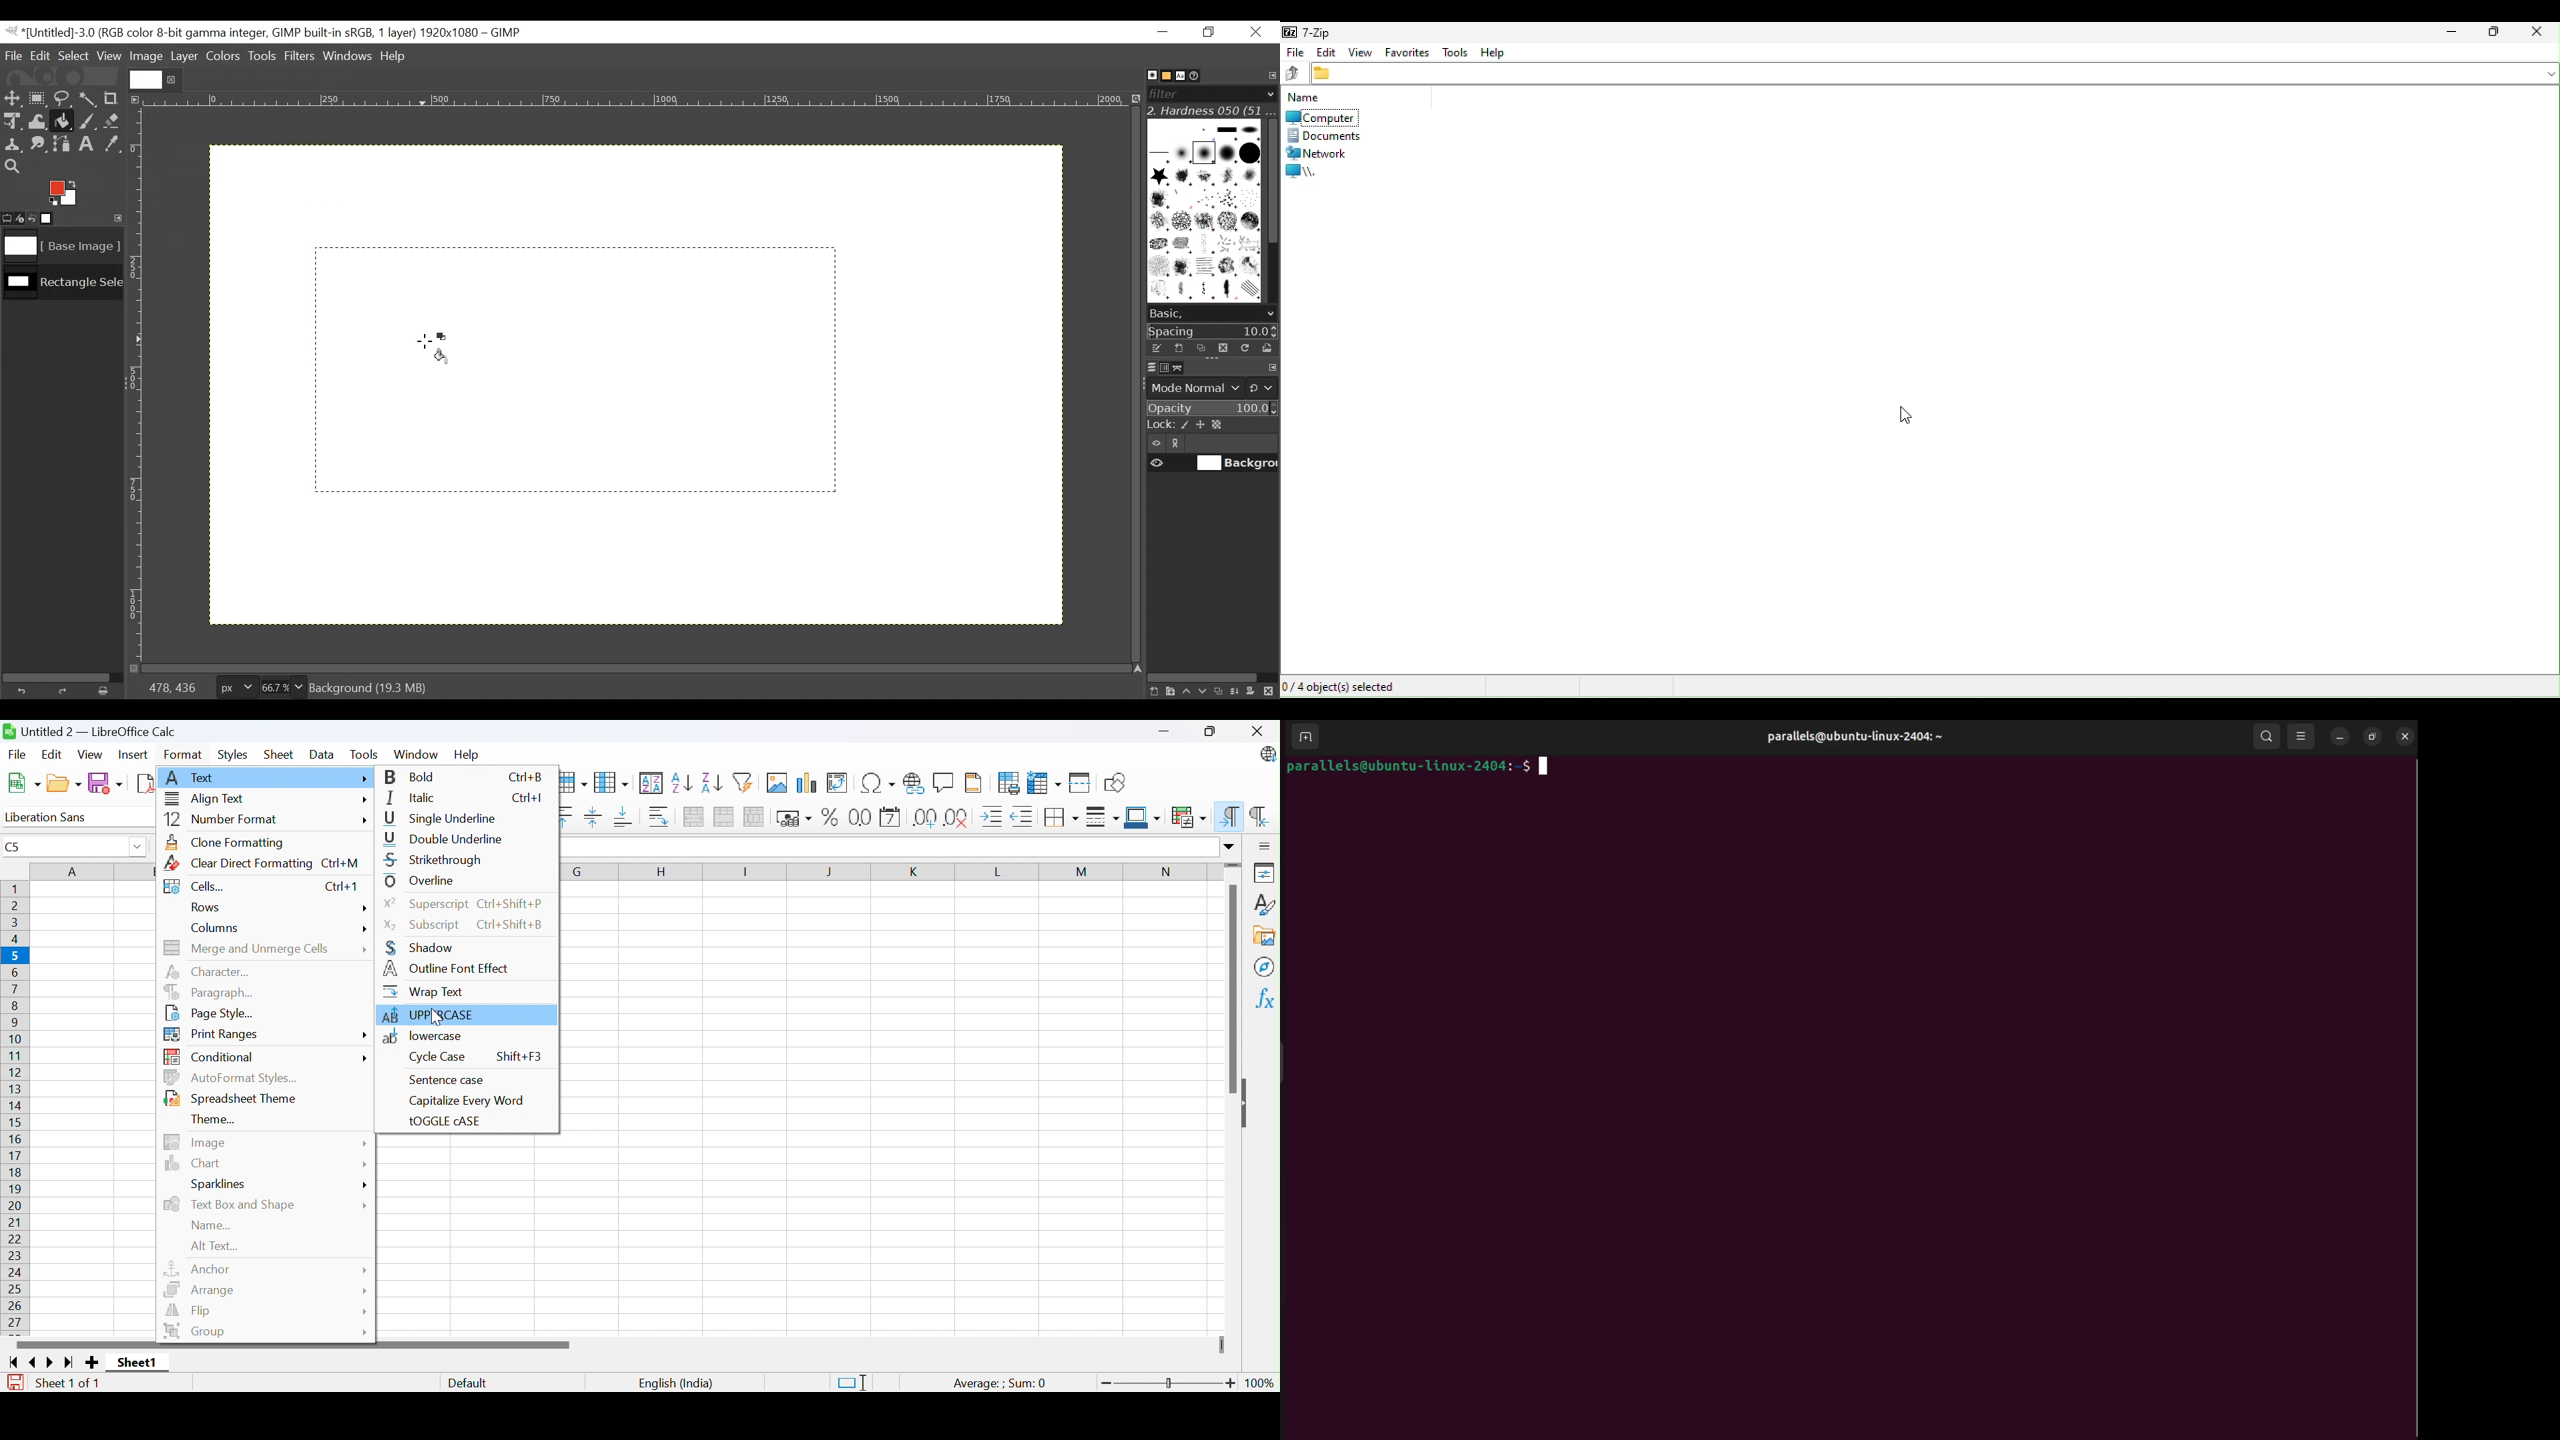 The width and height of the screenshot is (2576, 1456). What do you see at coordinates (681, 783) in the screenshot?
I see `Sort ascending` at bounding box center [681, 783].